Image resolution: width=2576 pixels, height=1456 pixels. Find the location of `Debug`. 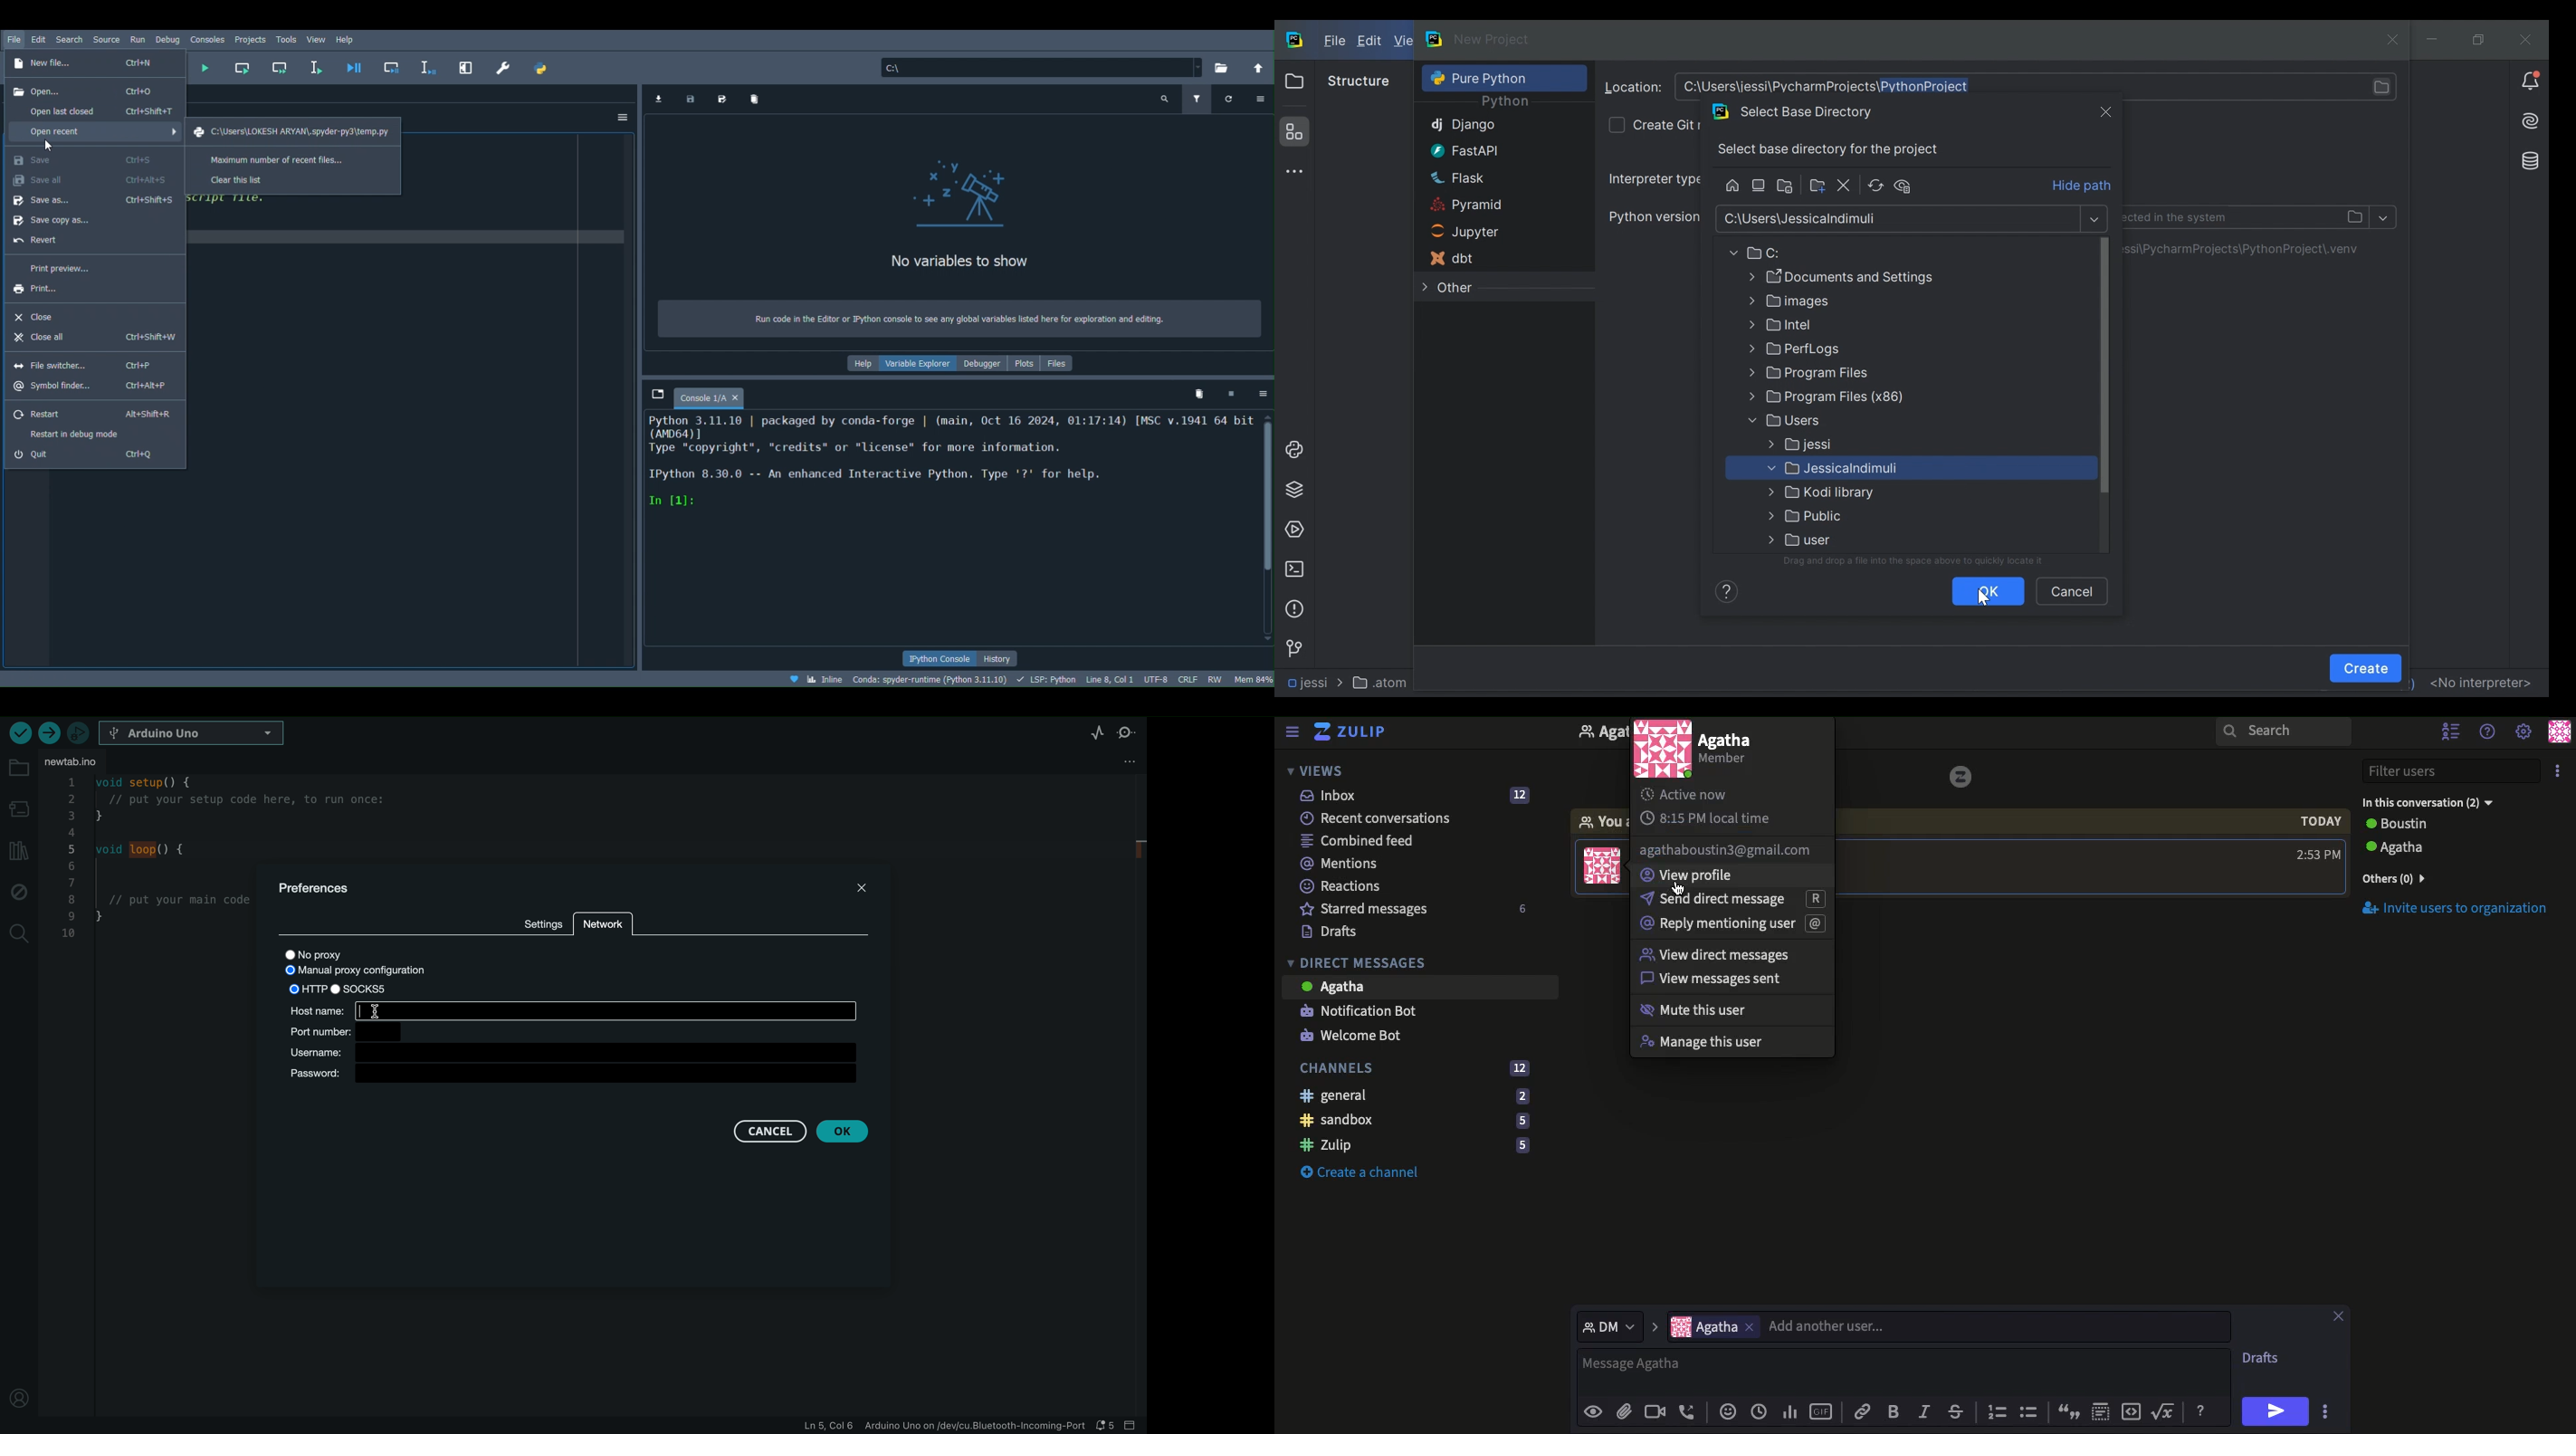

Debug is located at coordinates (168, 39).